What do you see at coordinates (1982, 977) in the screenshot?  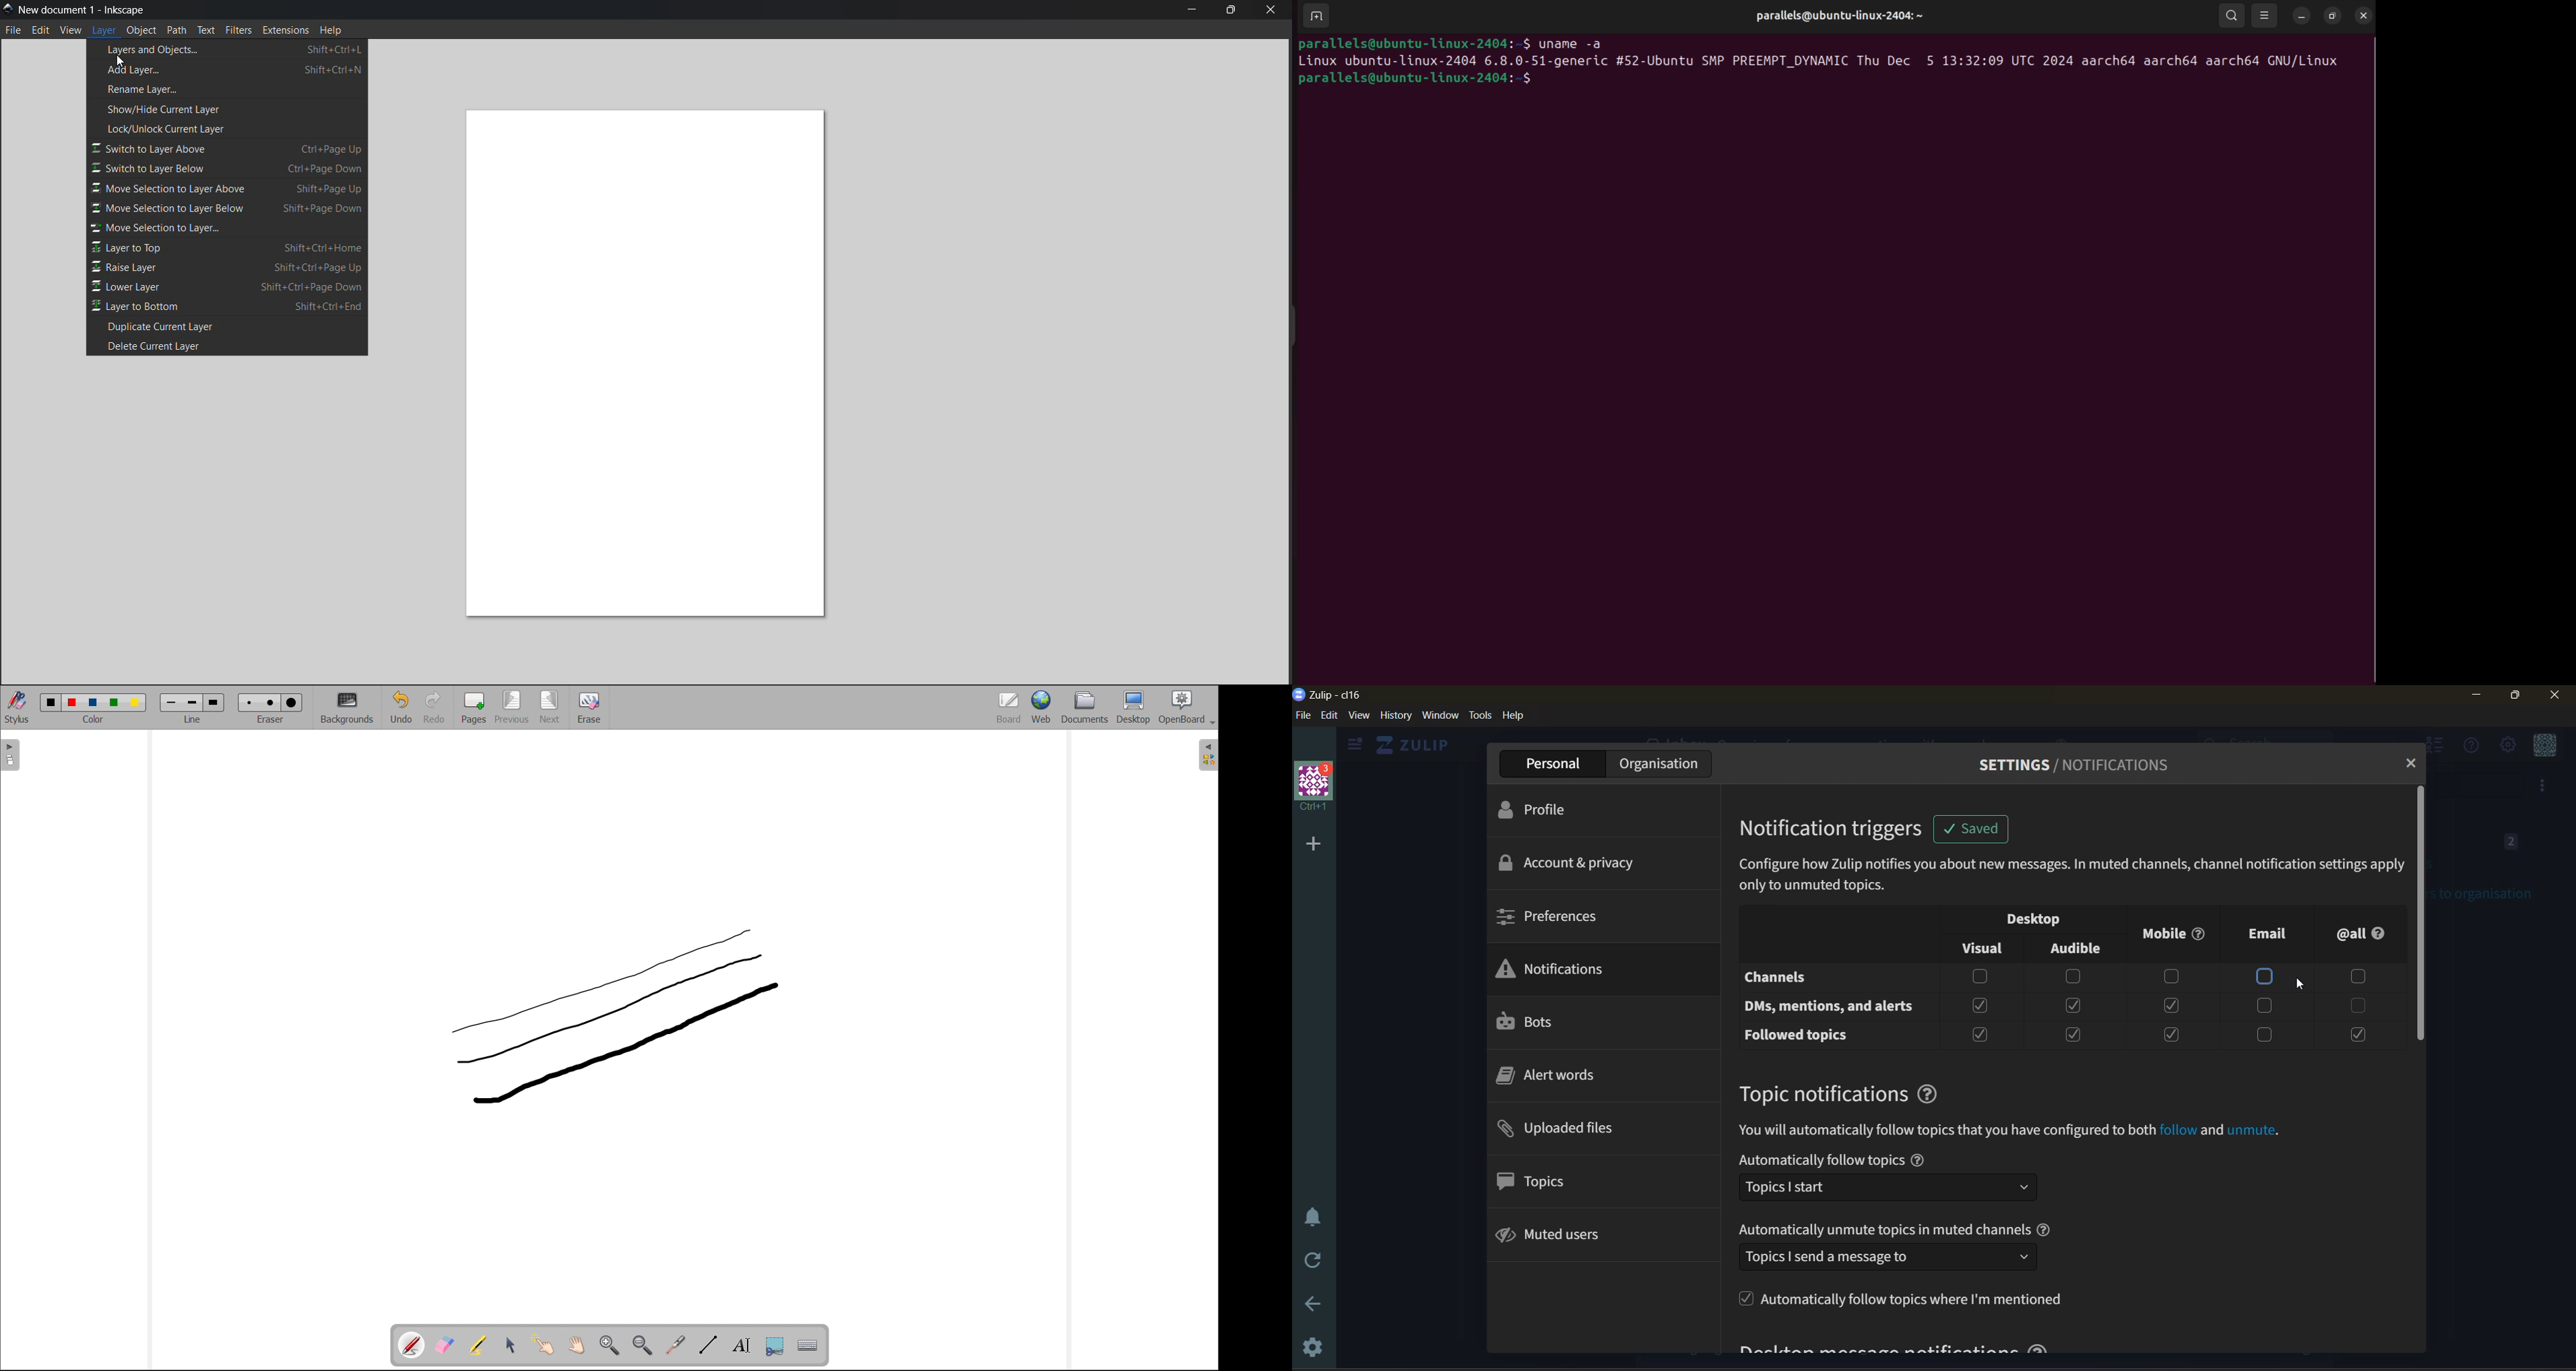 I see `checkbox` at bounding box center [1982, 977].